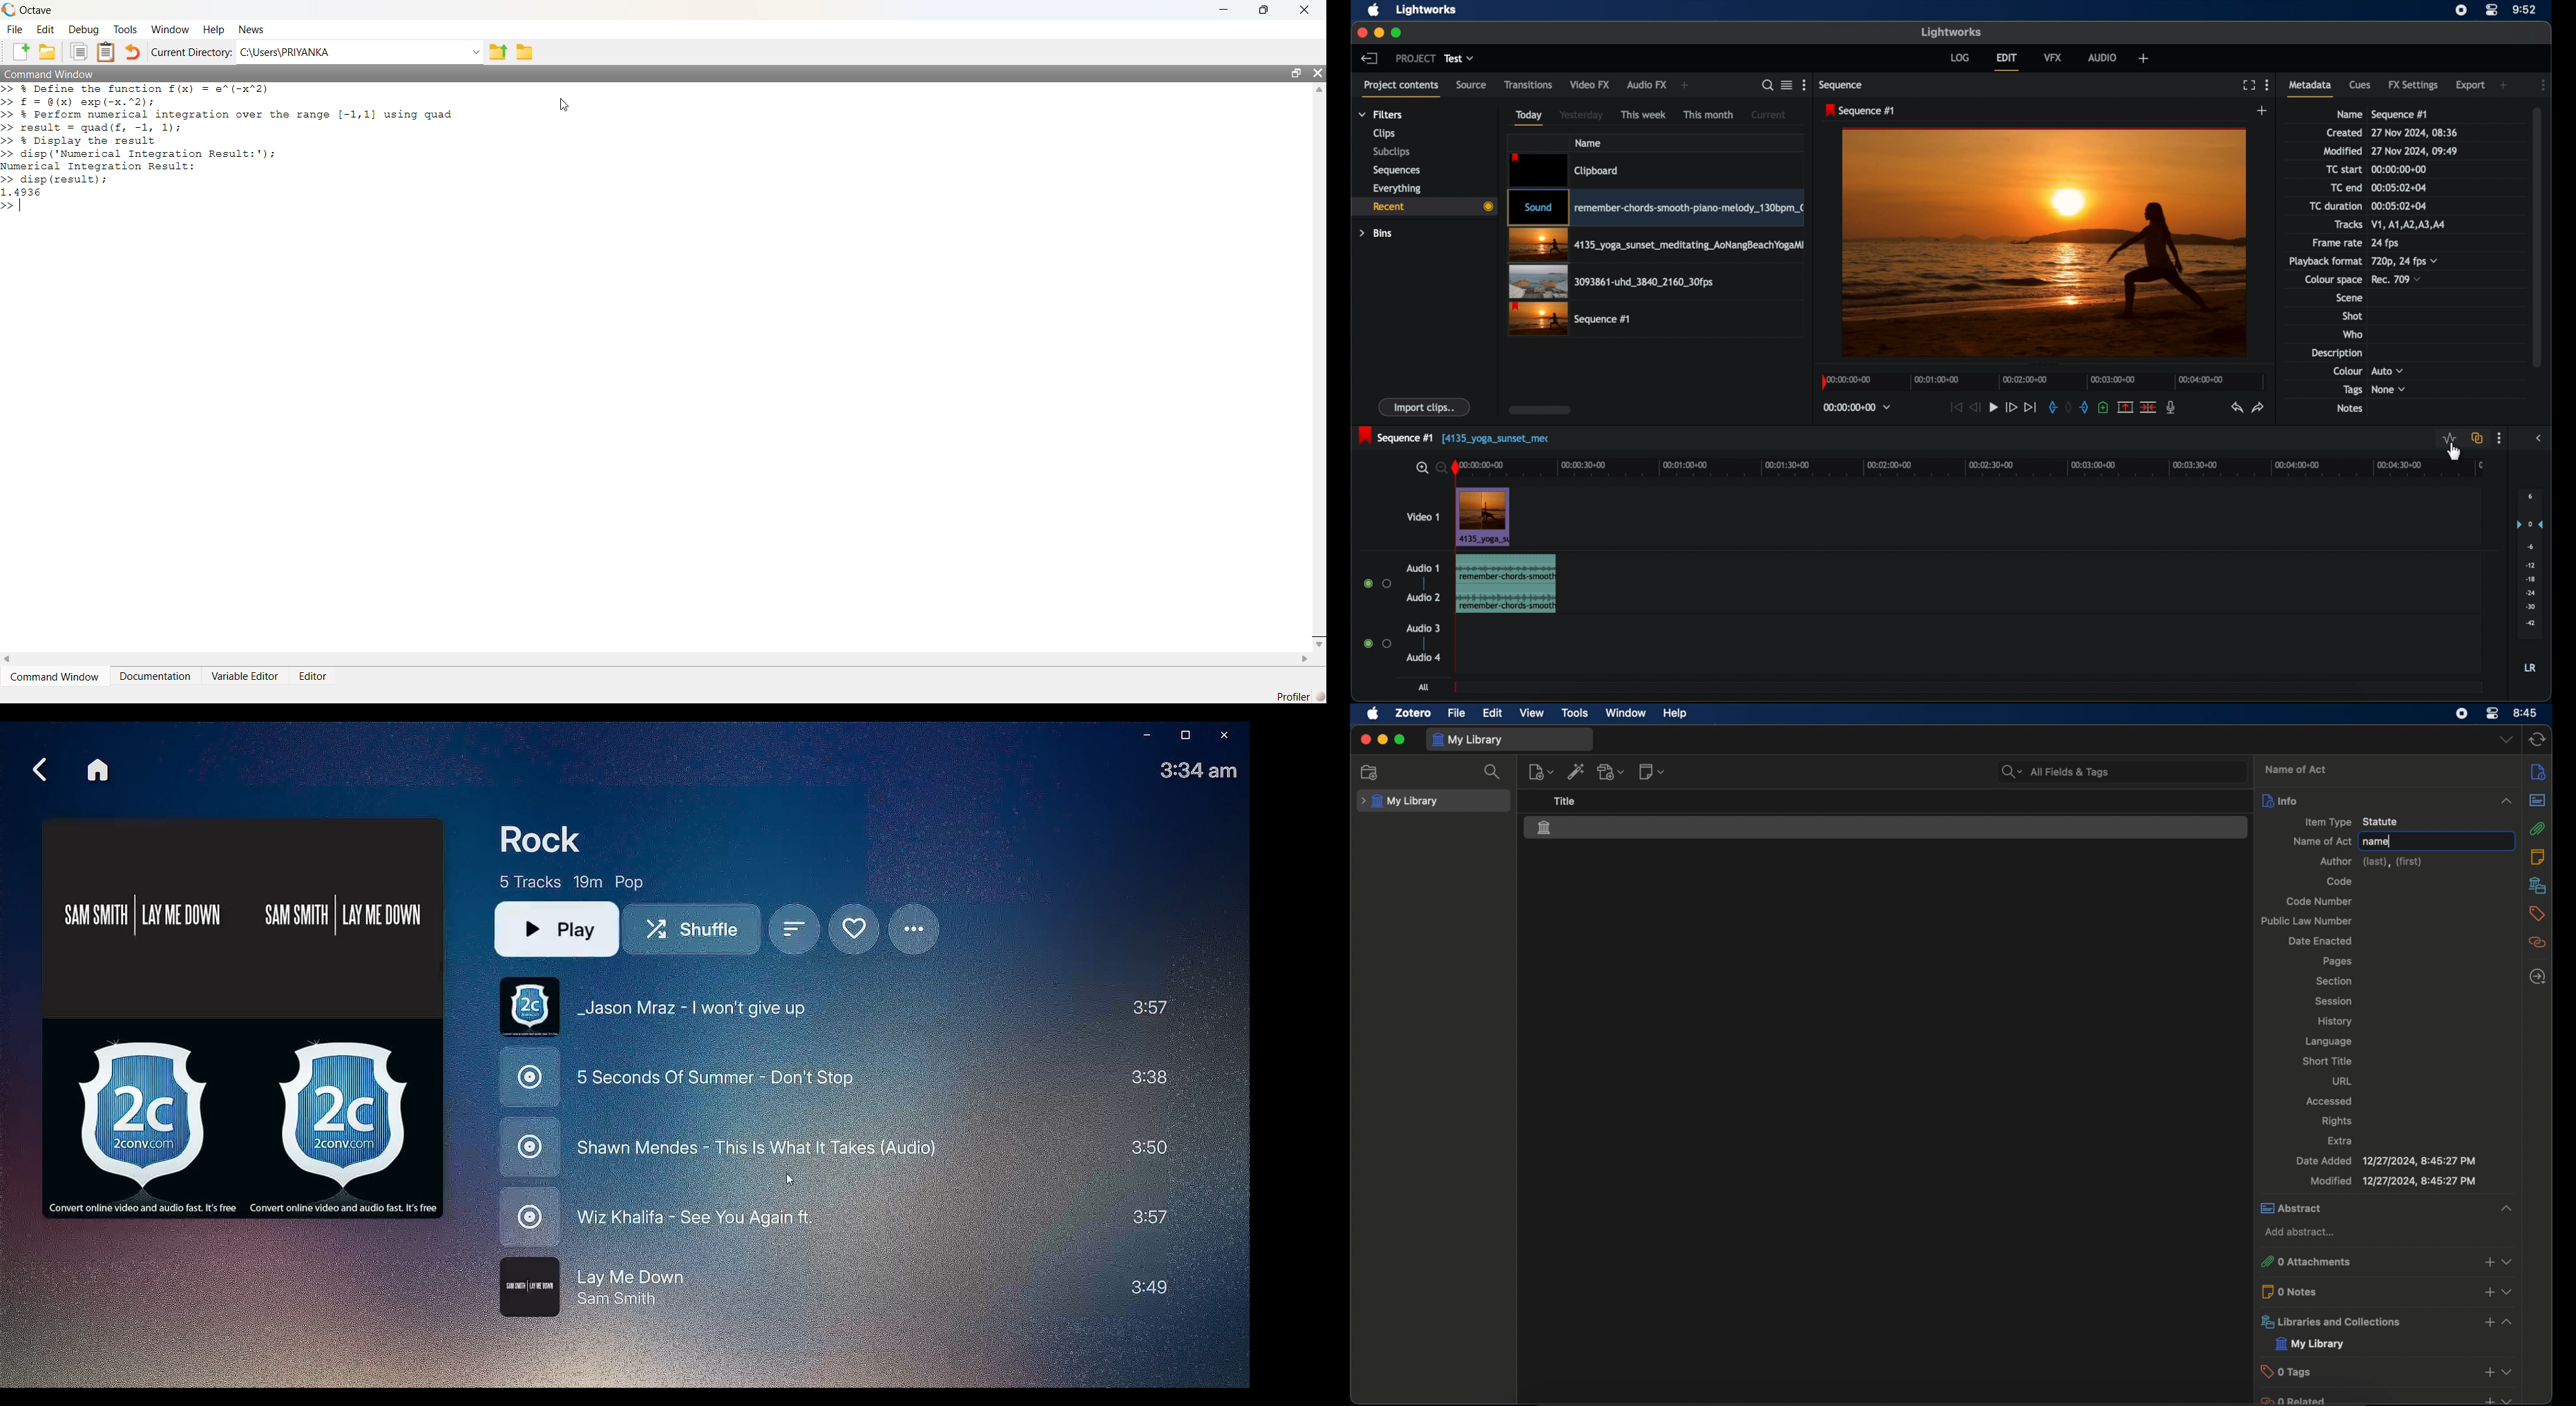 The image size is (2576, 1428). I want to click on date added, so click(2384, 1162).